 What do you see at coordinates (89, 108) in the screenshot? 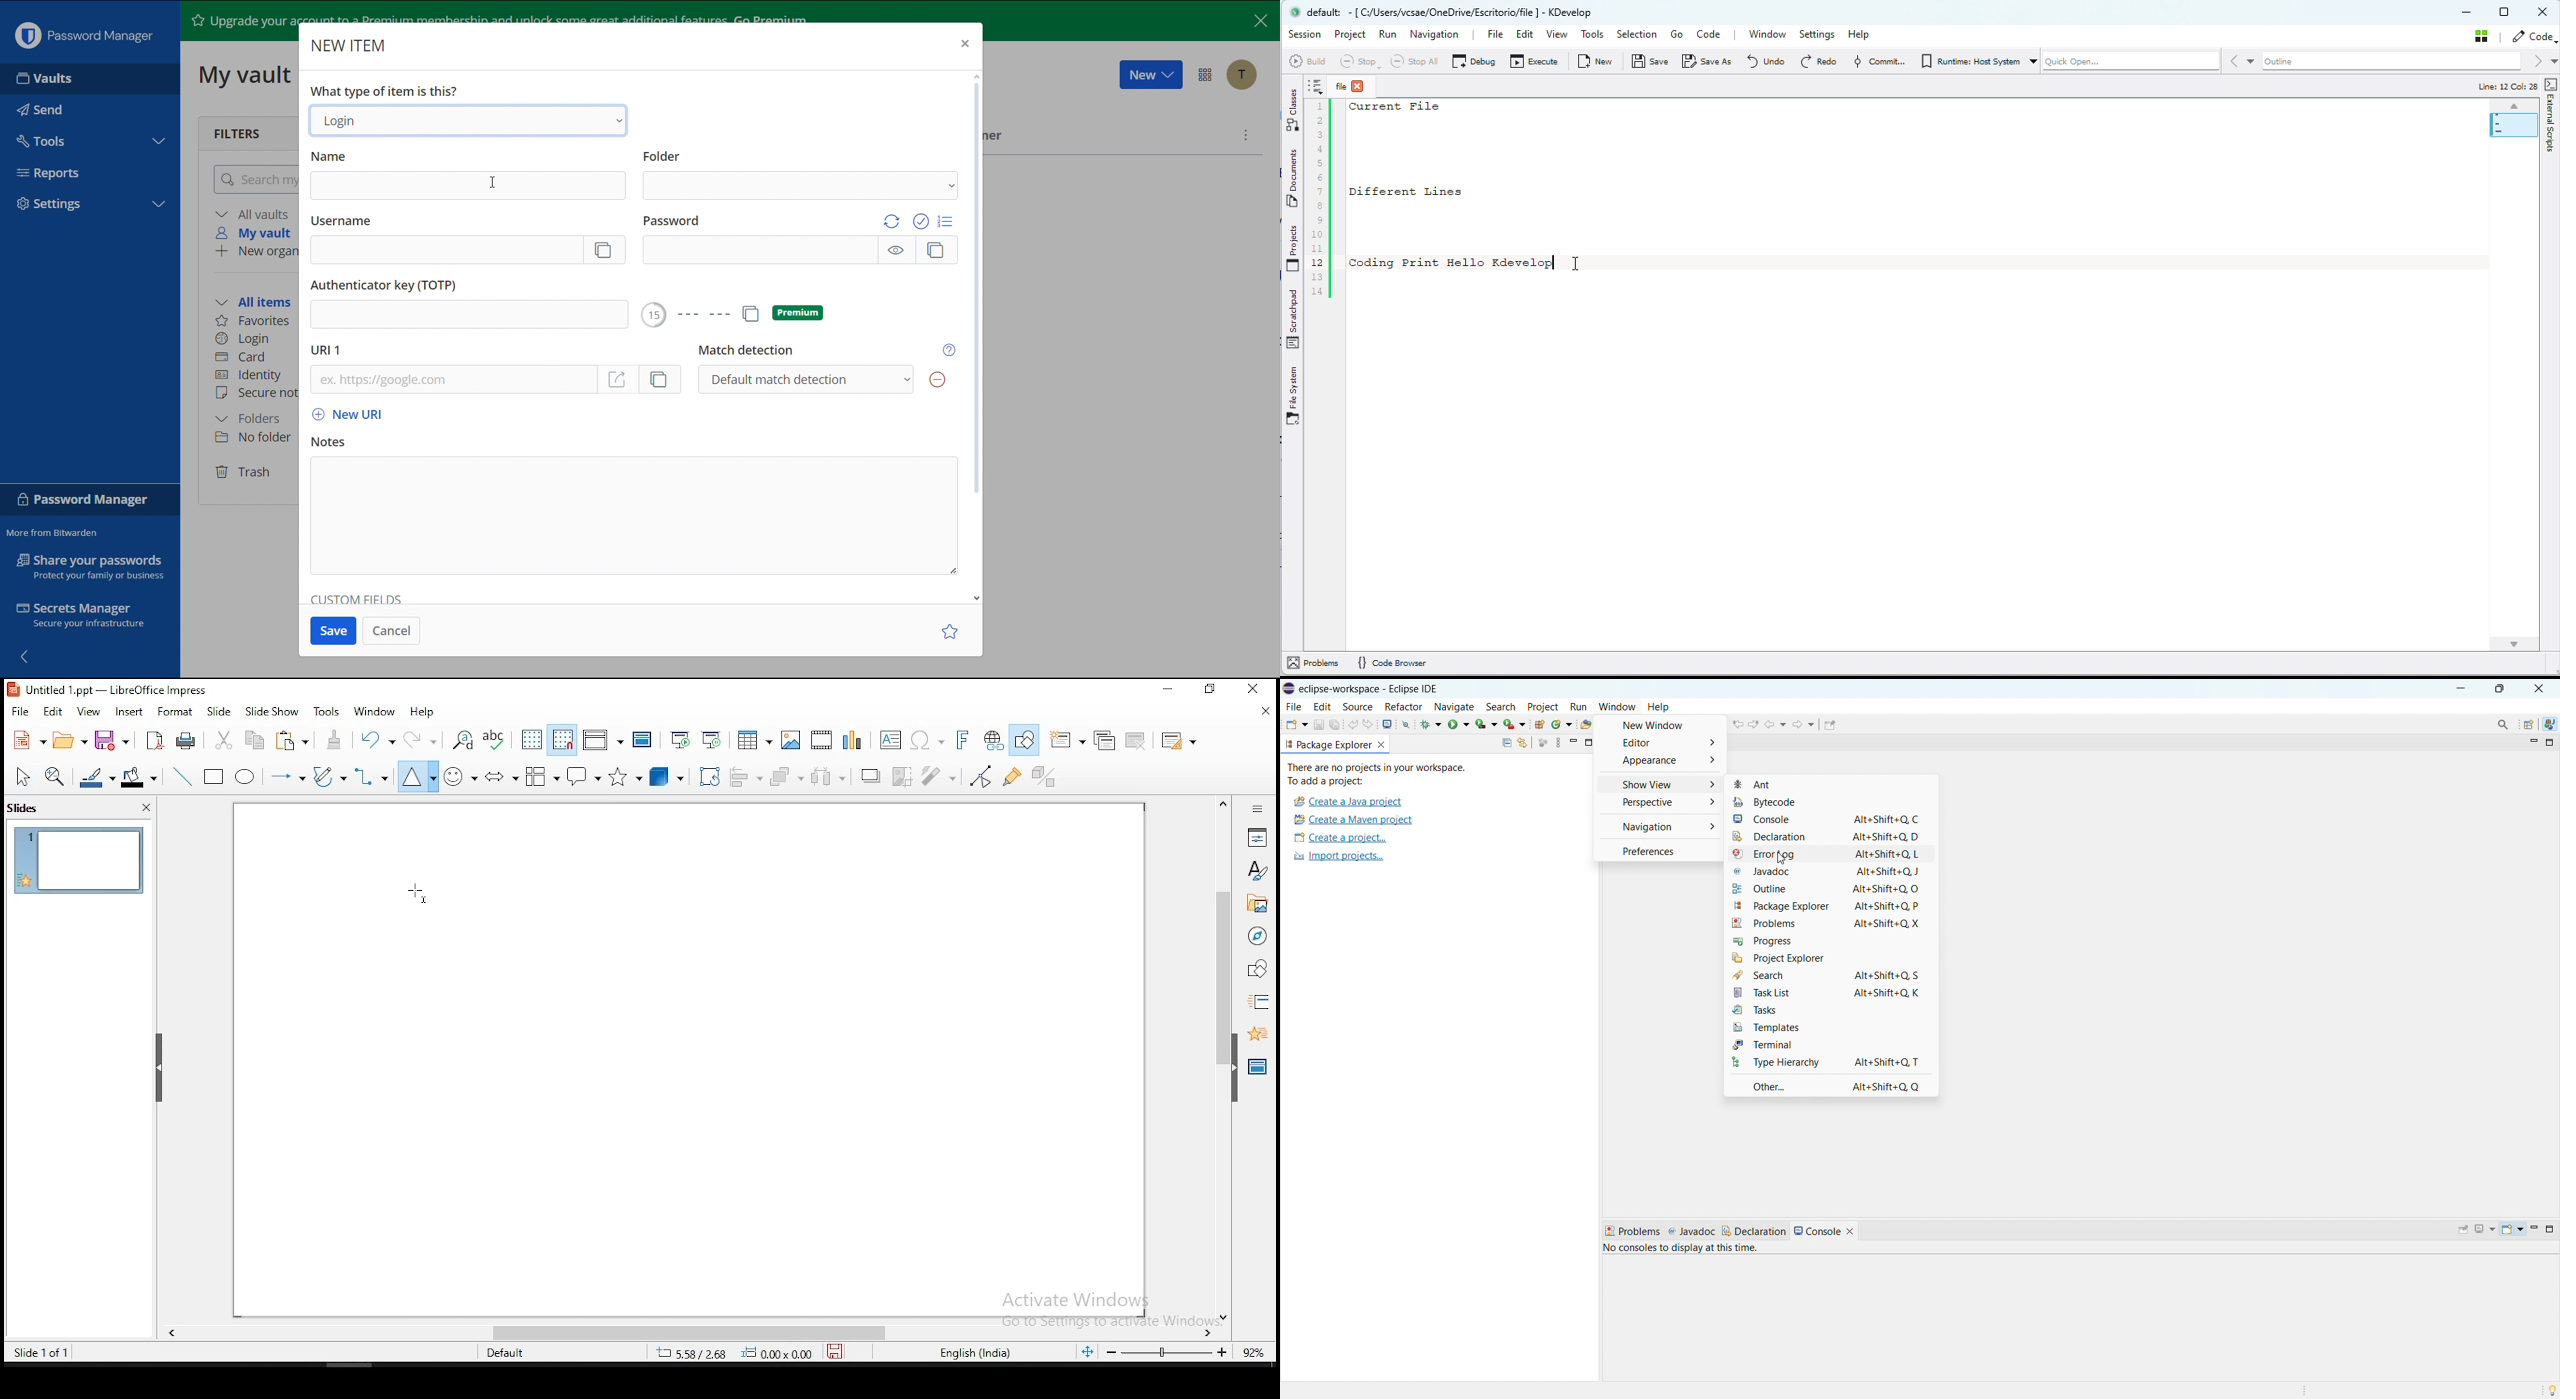
I see `Send` at bounding box center [89, 108].